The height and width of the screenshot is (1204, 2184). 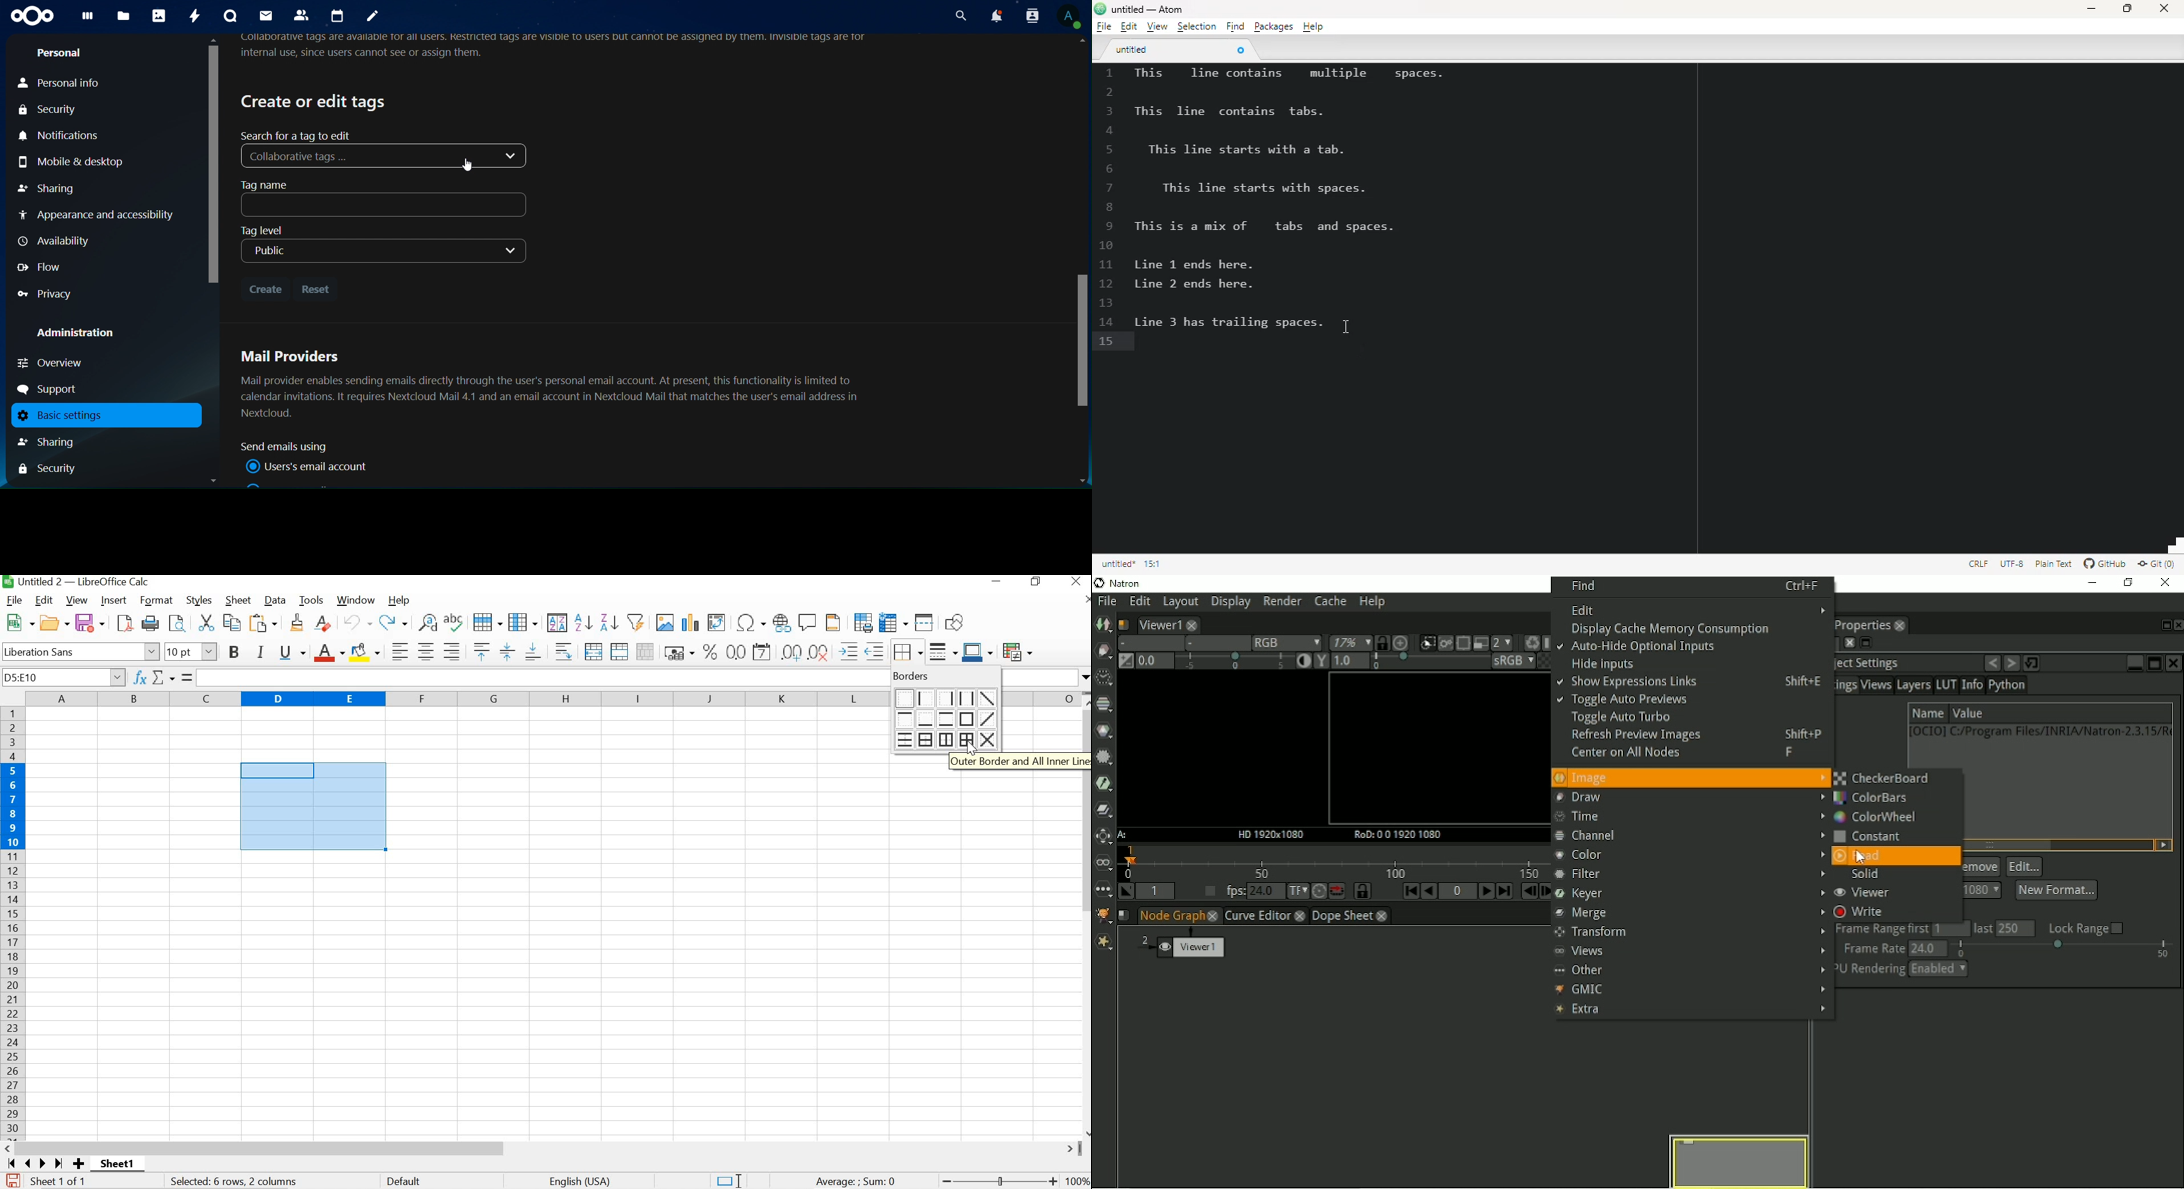 What do you see at coordinates (948, 697) in the screenshot?
I see `right border` at bounding box center [948, 697].